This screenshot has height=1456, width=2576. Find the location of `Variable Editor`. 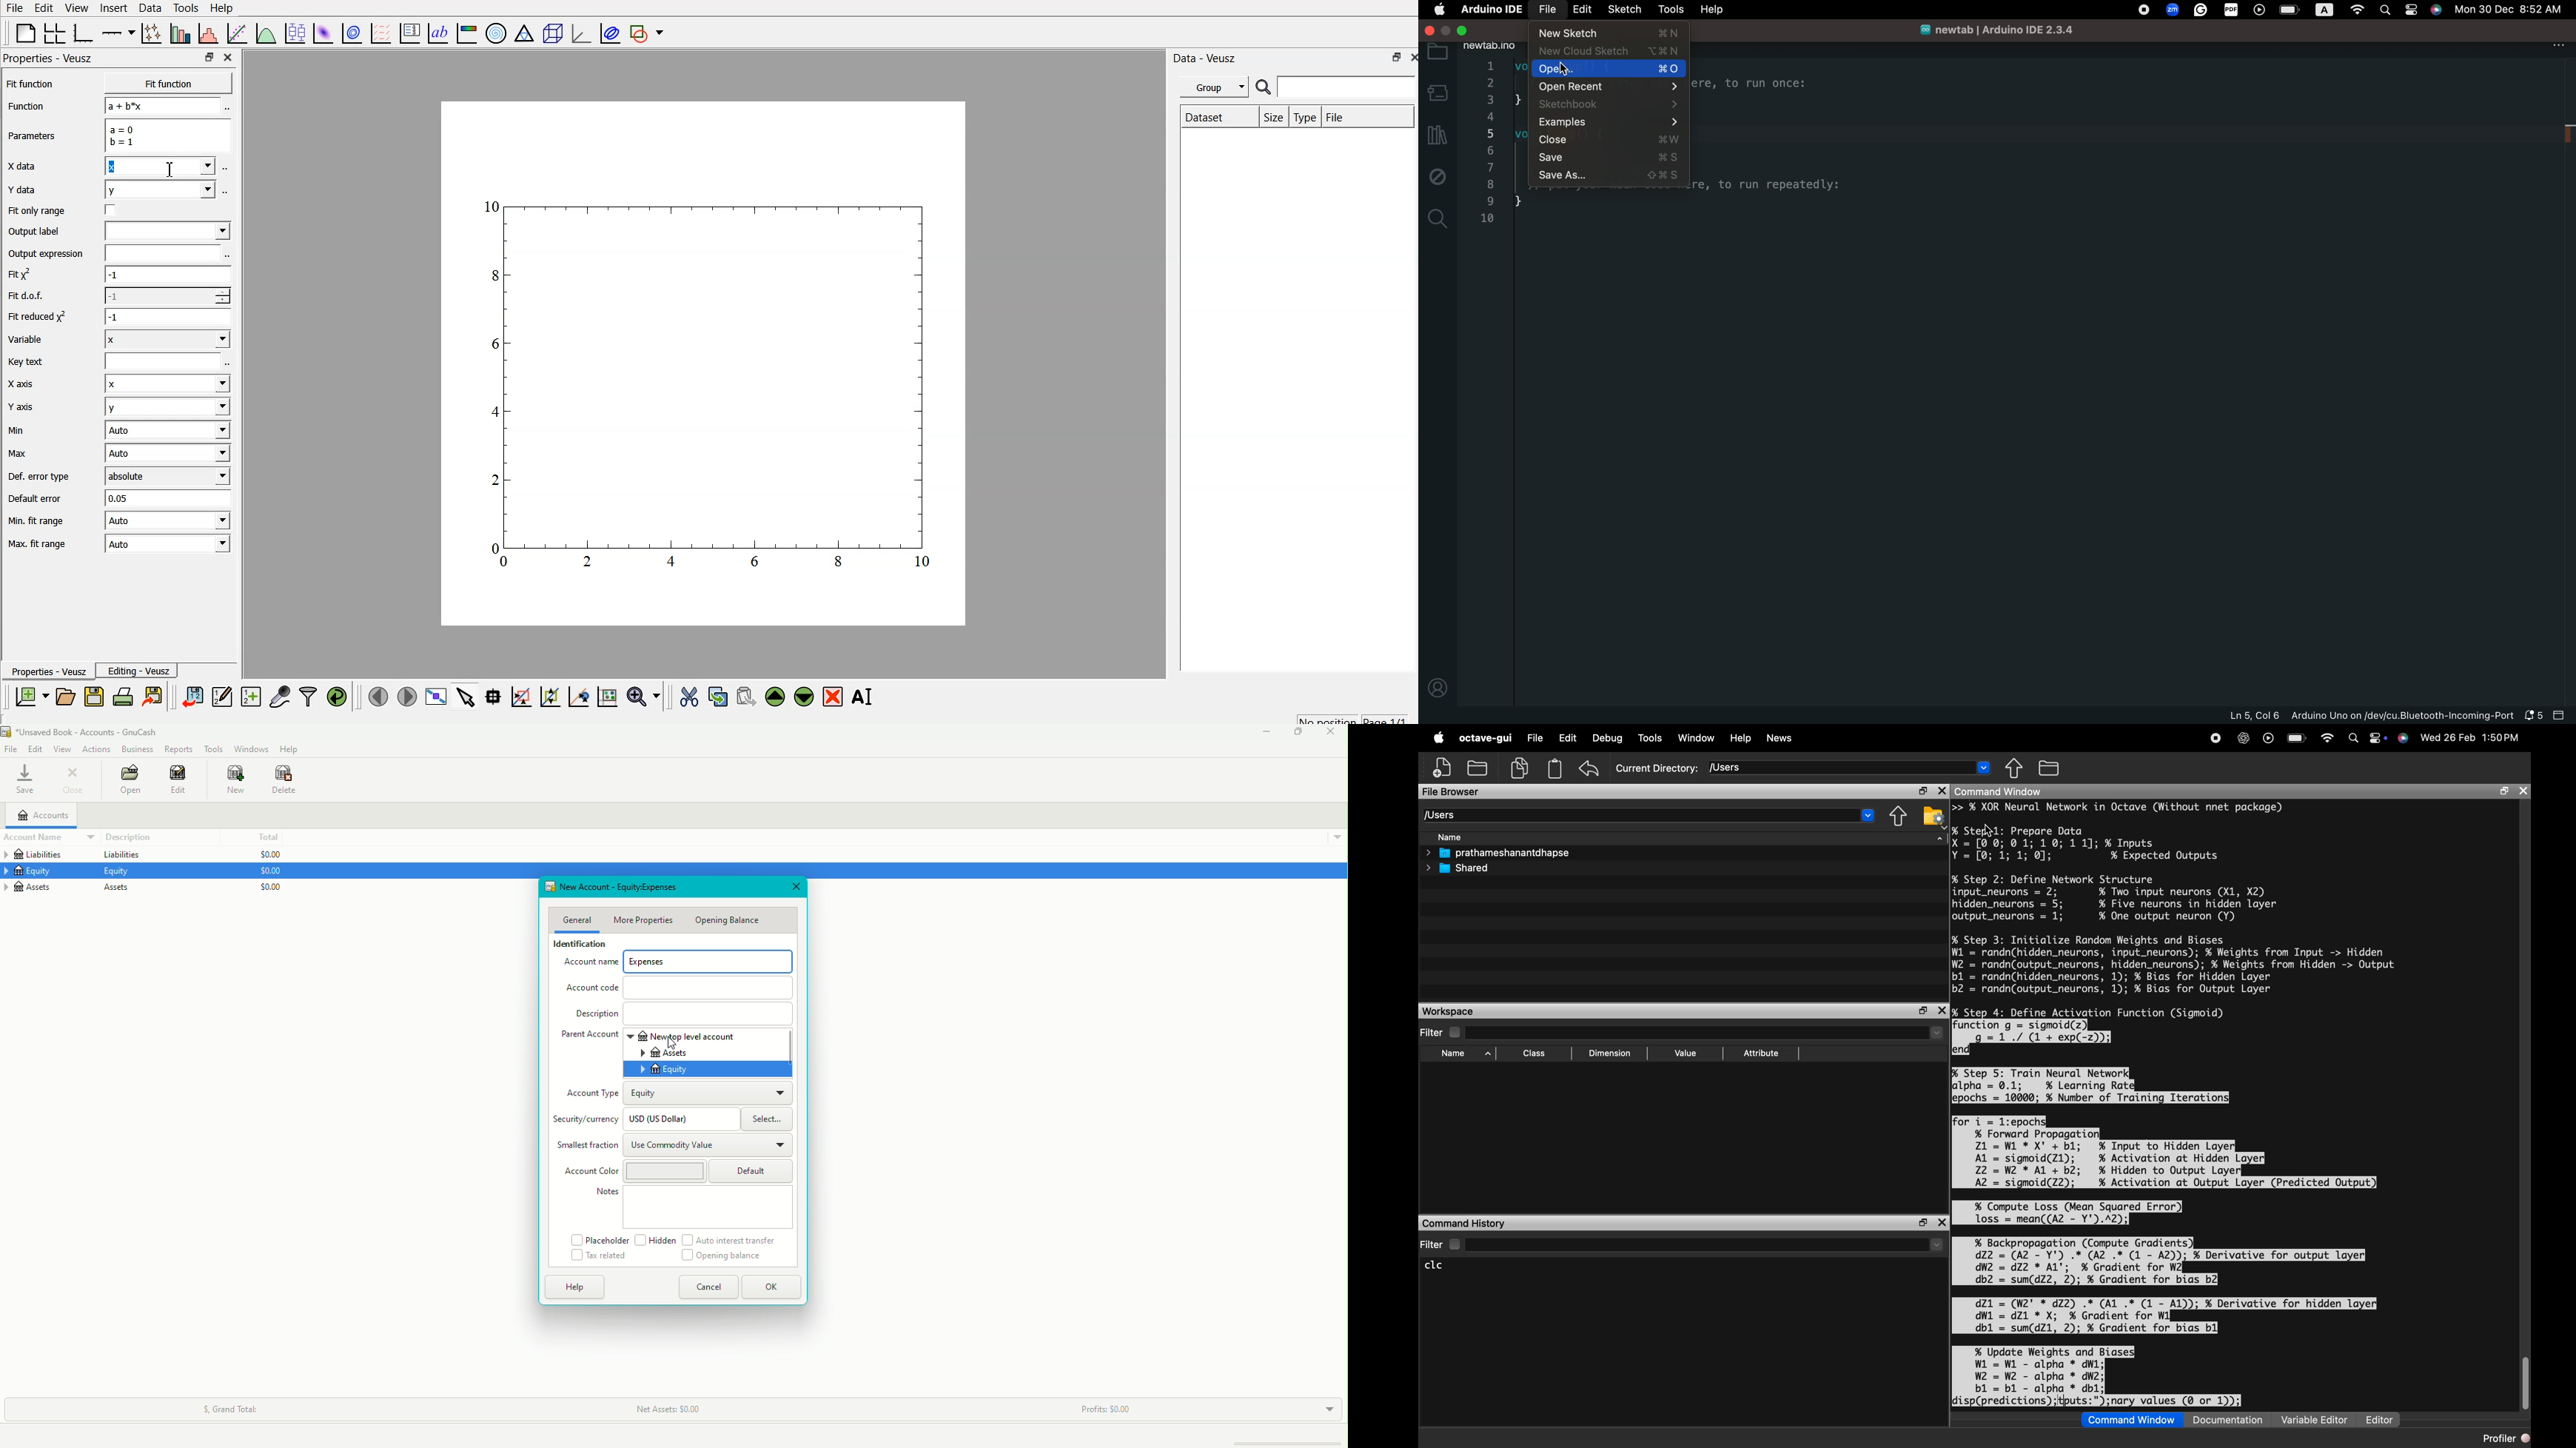

Variable Editor is located at coordinates (2315, 1420).